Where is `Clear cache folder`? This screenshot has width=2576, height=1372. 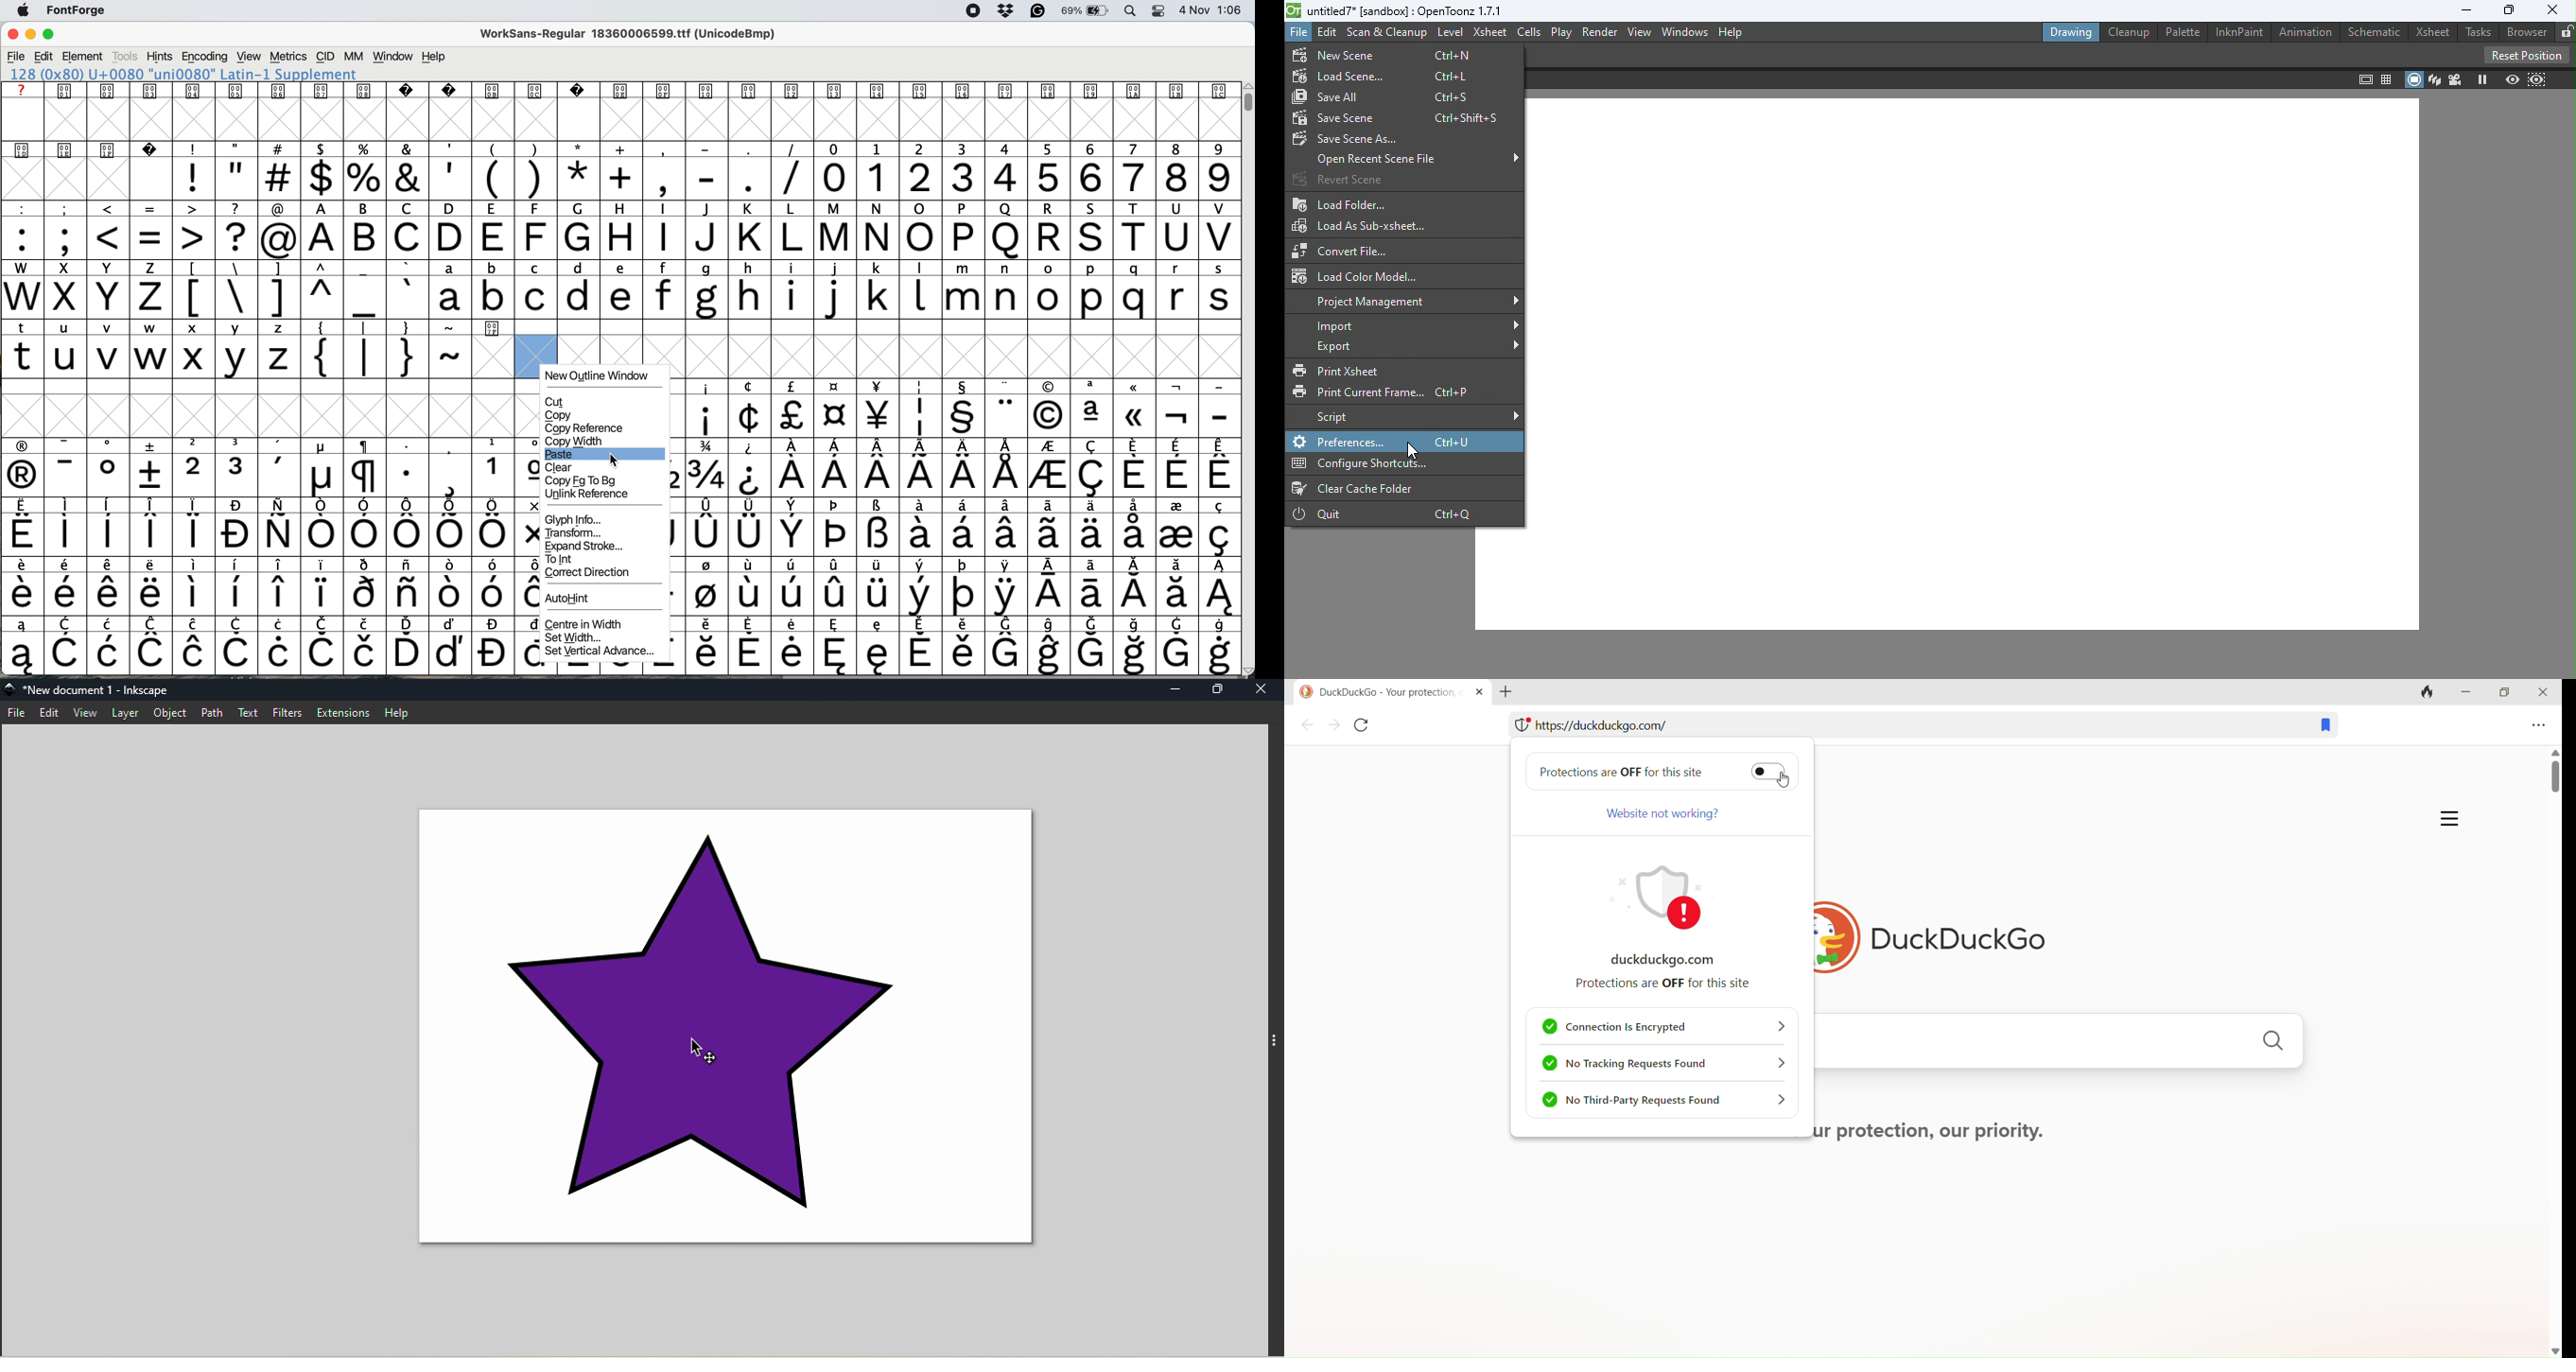
Clear cache folder is located at coordinates (1360, 489).